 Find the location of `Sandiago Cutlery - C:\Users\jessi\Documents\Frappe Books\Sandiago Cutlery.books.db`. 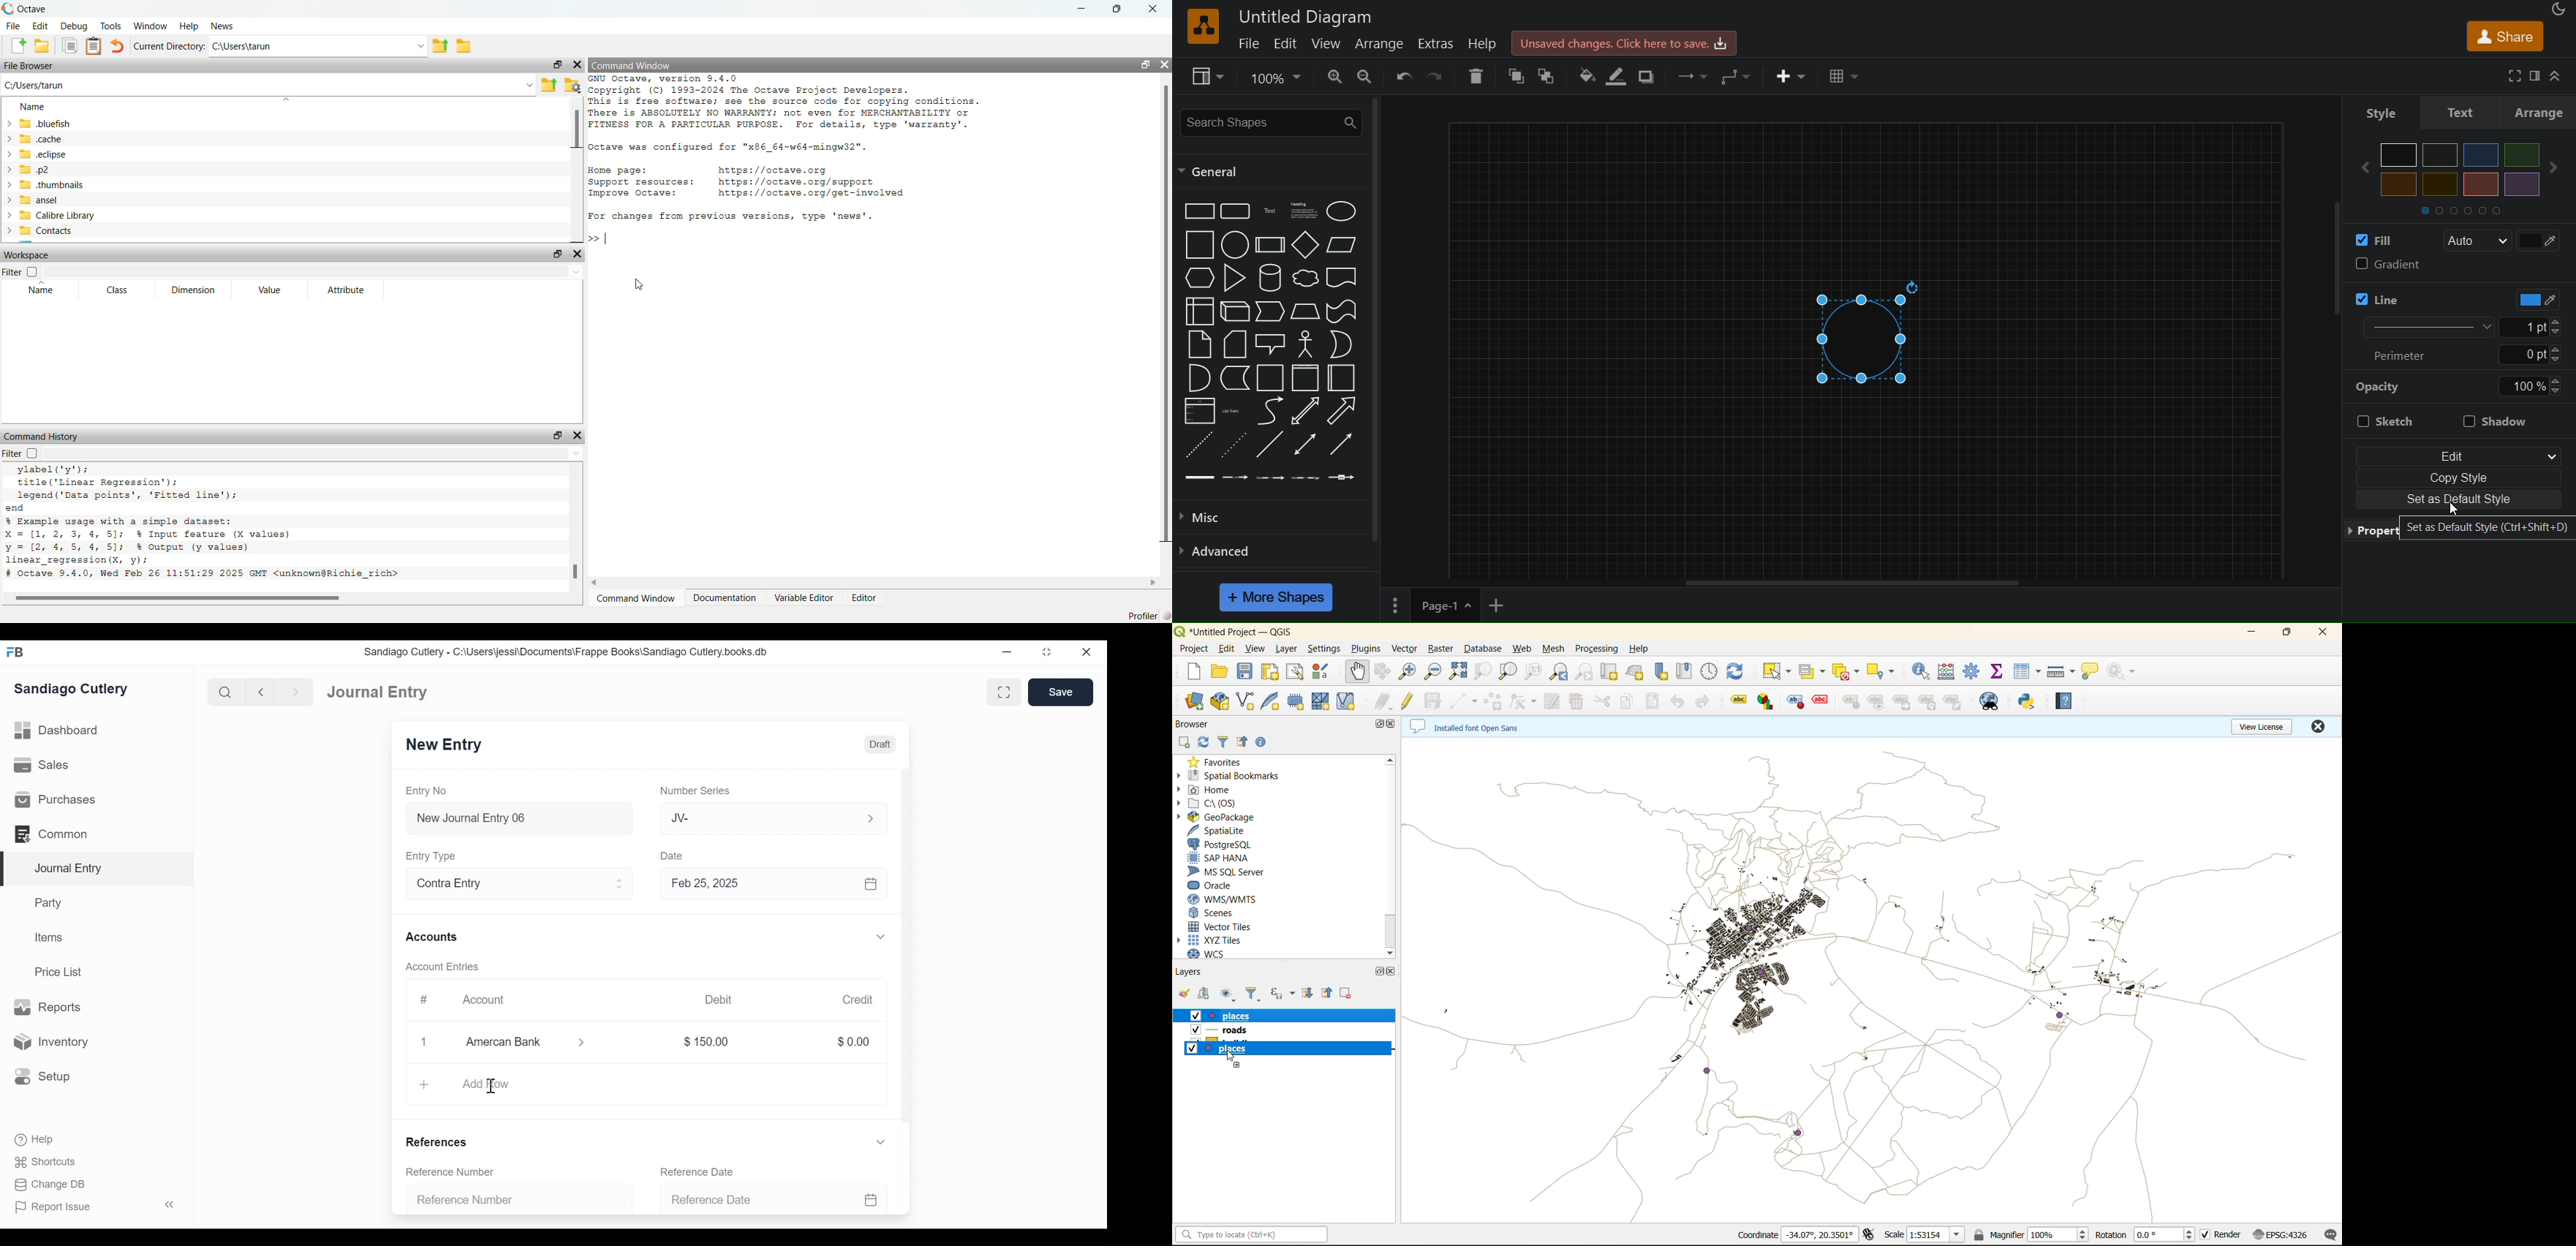

Sandiago Cutlery - C:\Users\jessi\Documents\Frappe Books\Sandiago Cutlery.books.db is located at coordinates (566, 652).